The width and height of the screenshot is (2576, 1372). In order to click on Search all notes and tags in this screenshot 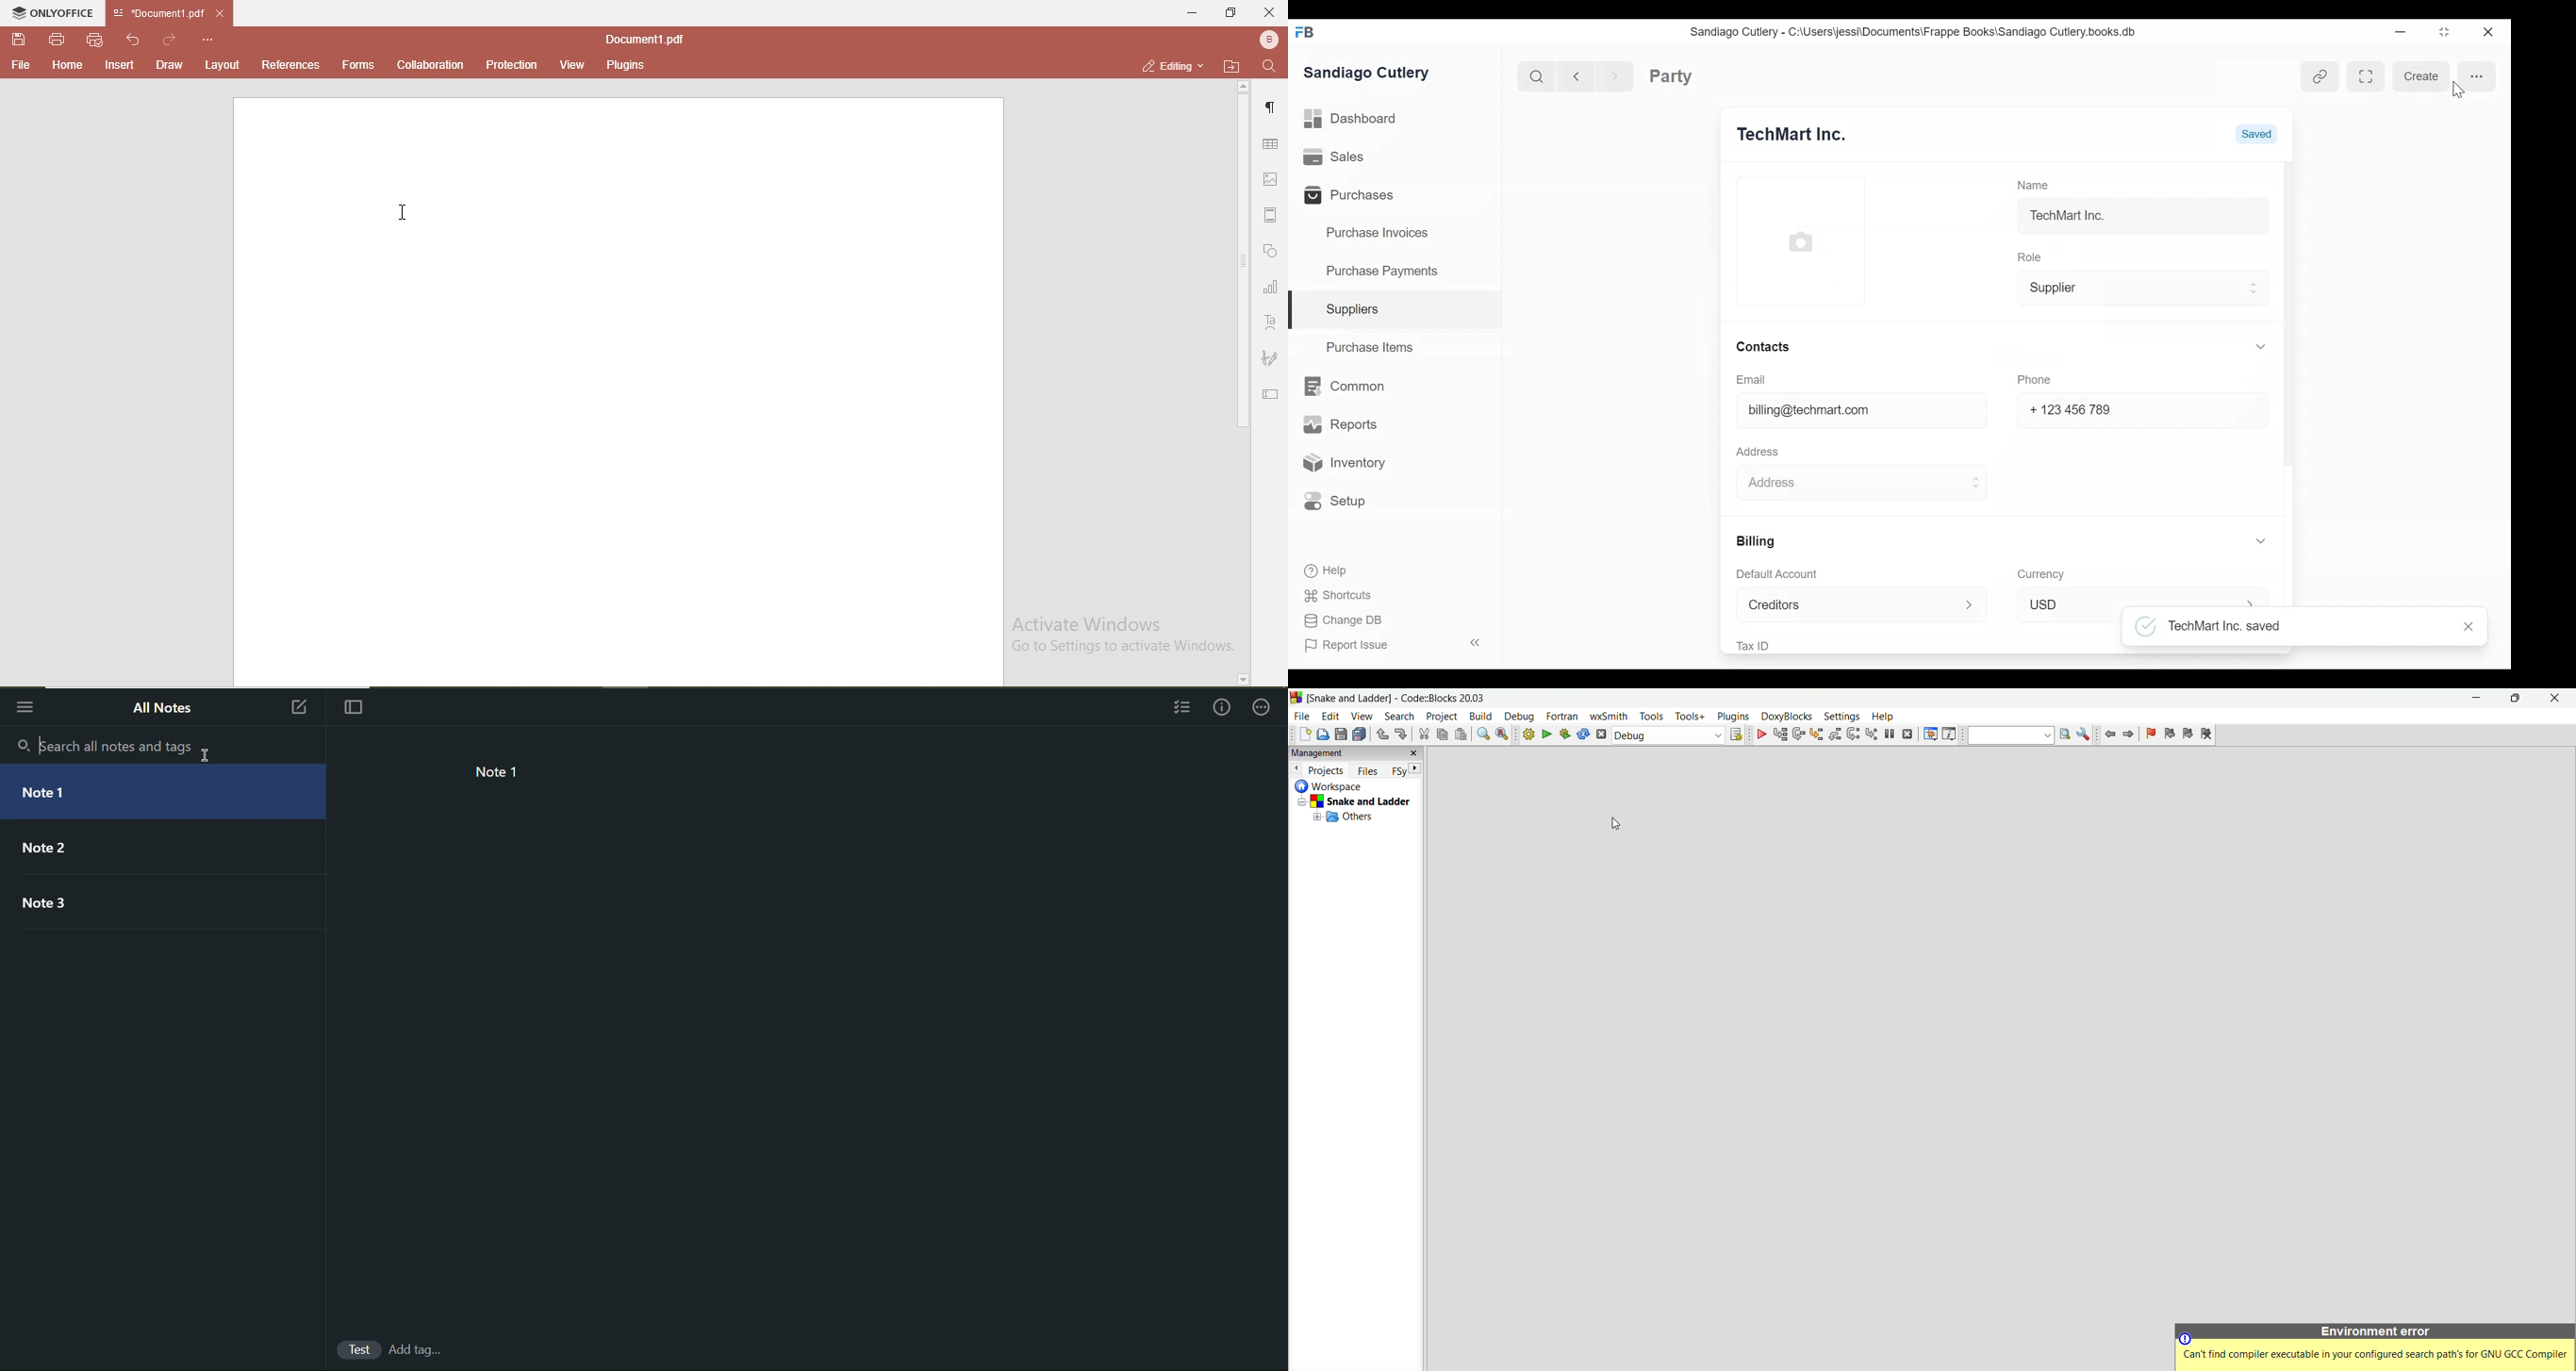, I will do `click(122, 746)`.